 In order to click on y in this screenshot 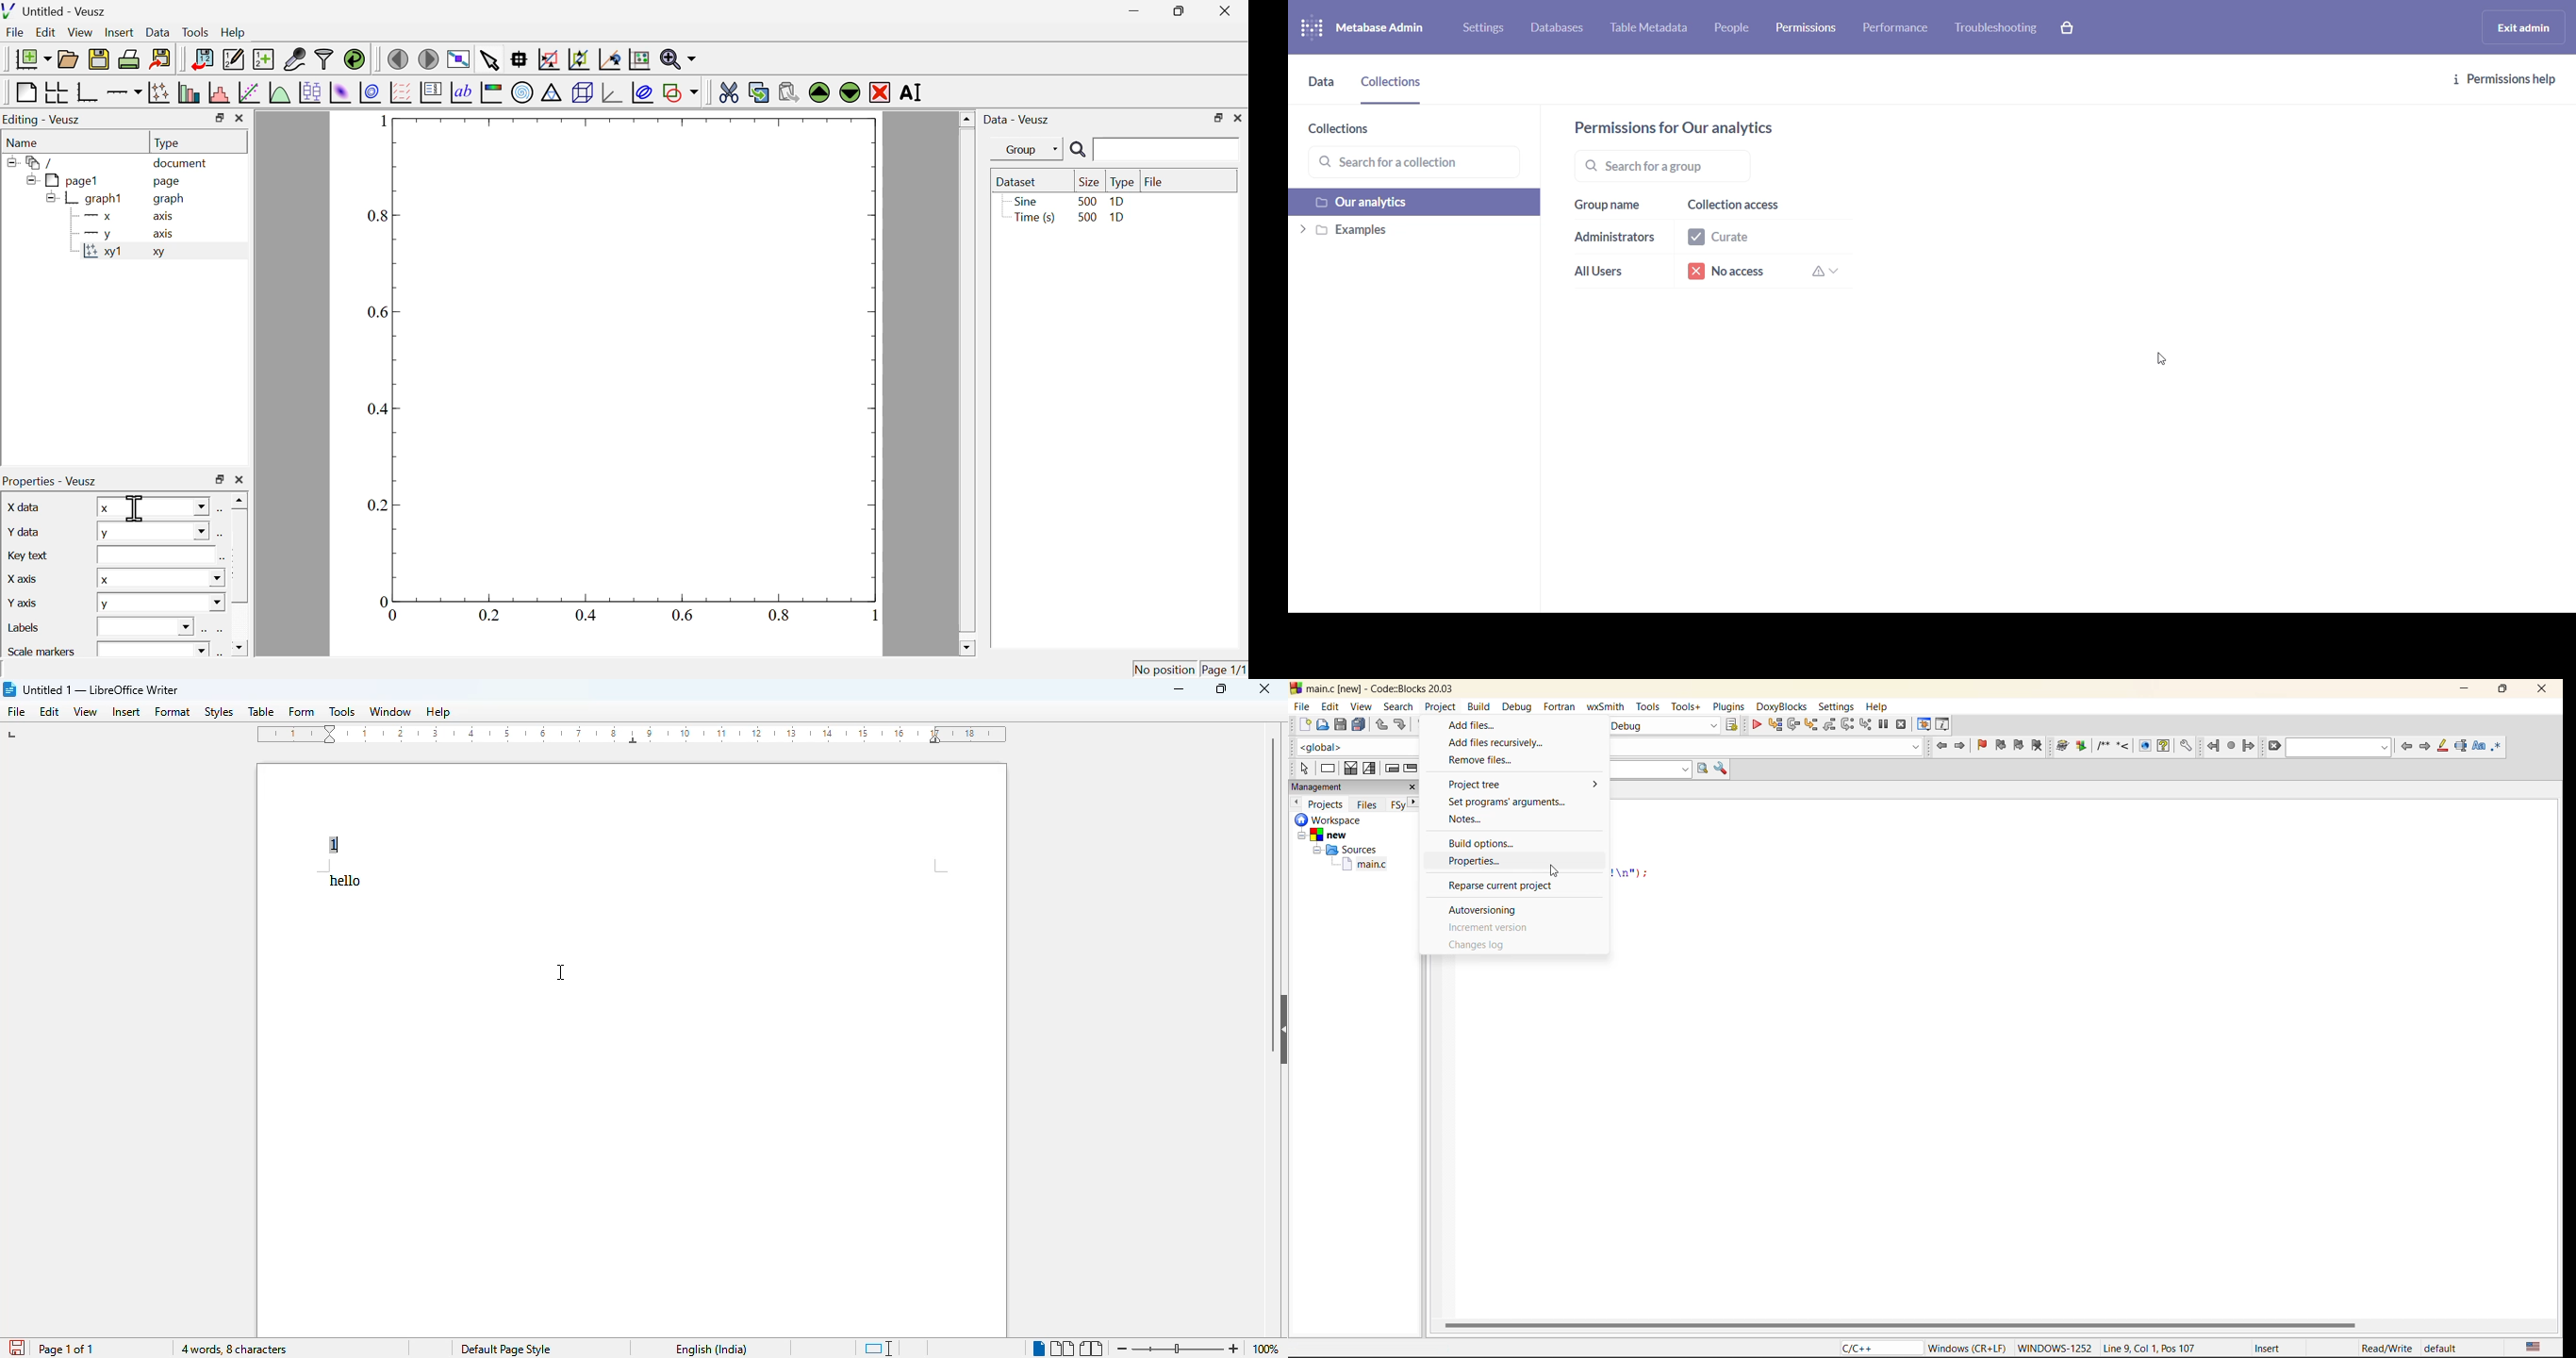, I will do `click(153, 533)`.